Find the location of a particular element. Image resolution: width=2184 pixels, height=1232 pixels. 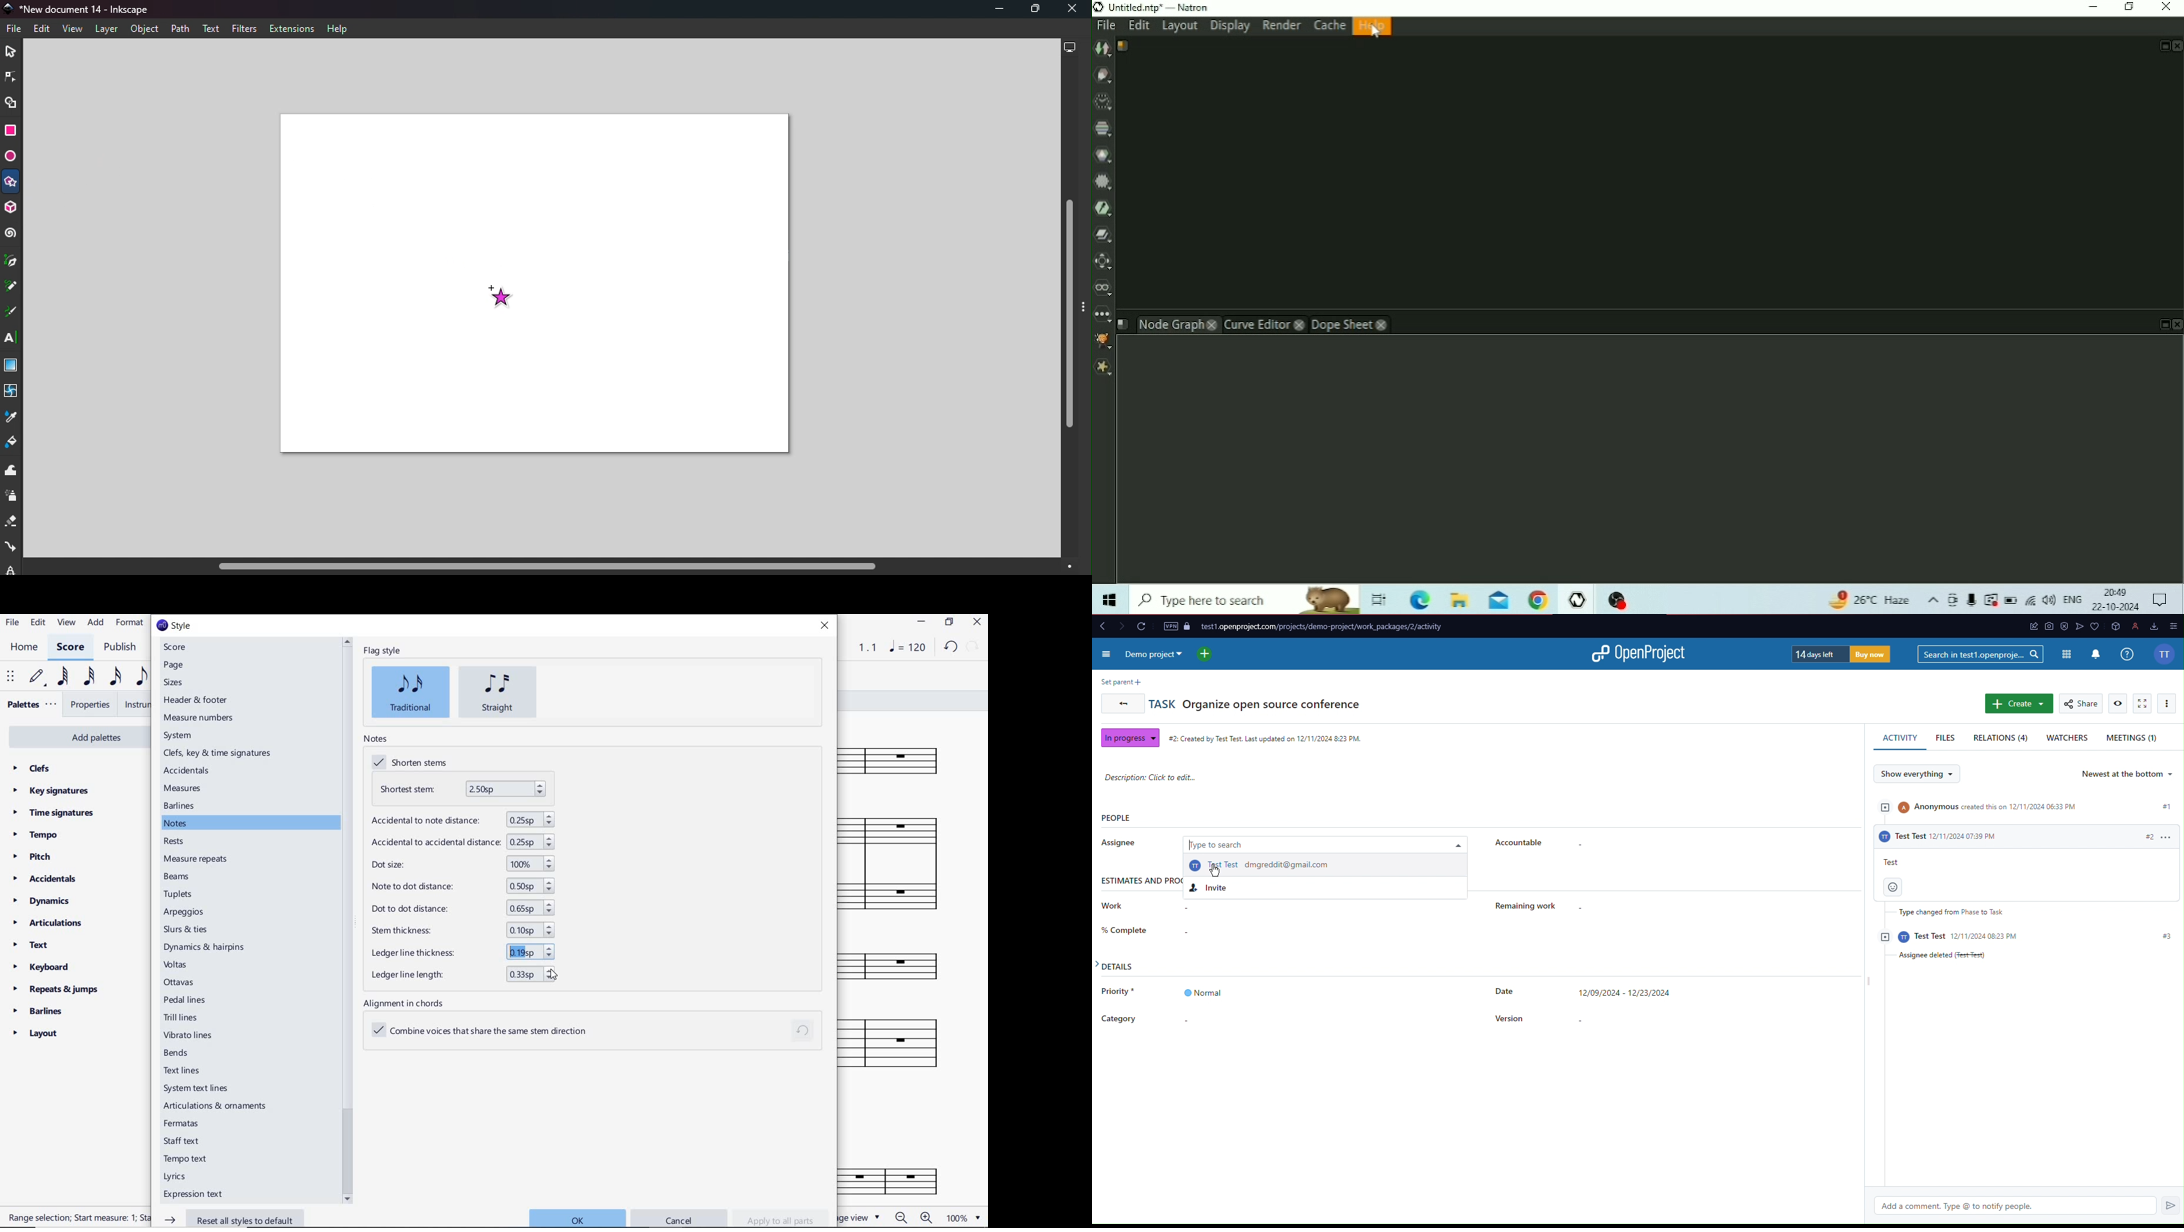

Created Time is located at coordinates (1266, 737).